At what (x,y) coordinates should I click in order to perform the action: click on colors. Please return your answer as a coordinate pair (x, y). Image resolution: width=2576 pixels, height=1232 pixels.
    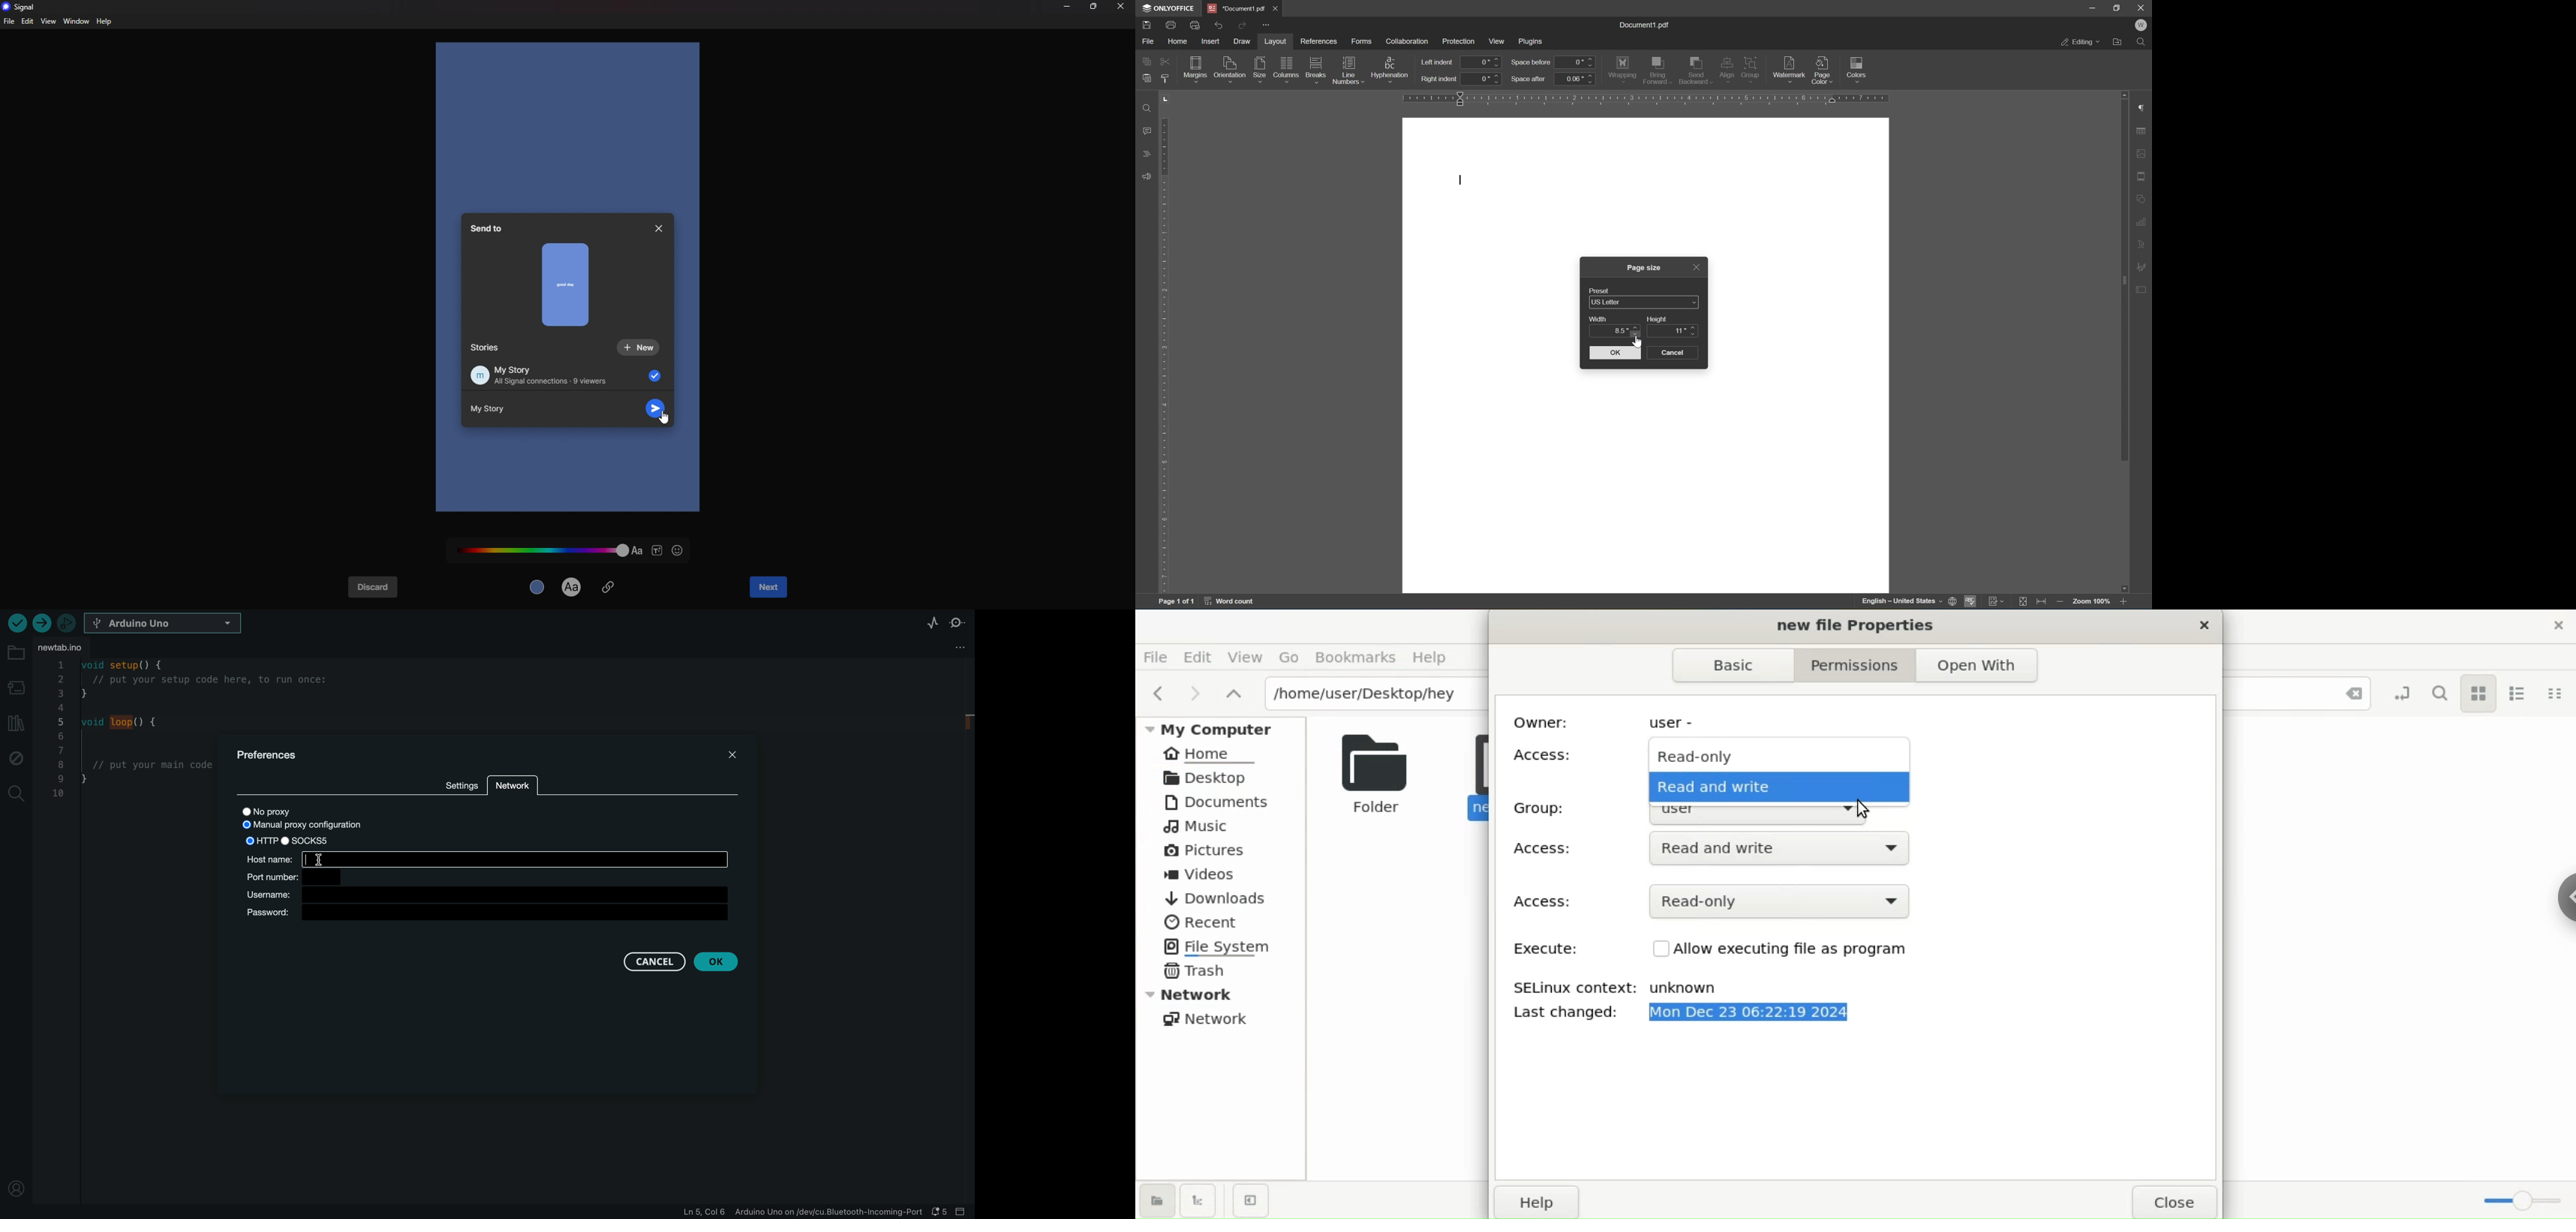
    Looking at the image, I should click on (1859, 69).